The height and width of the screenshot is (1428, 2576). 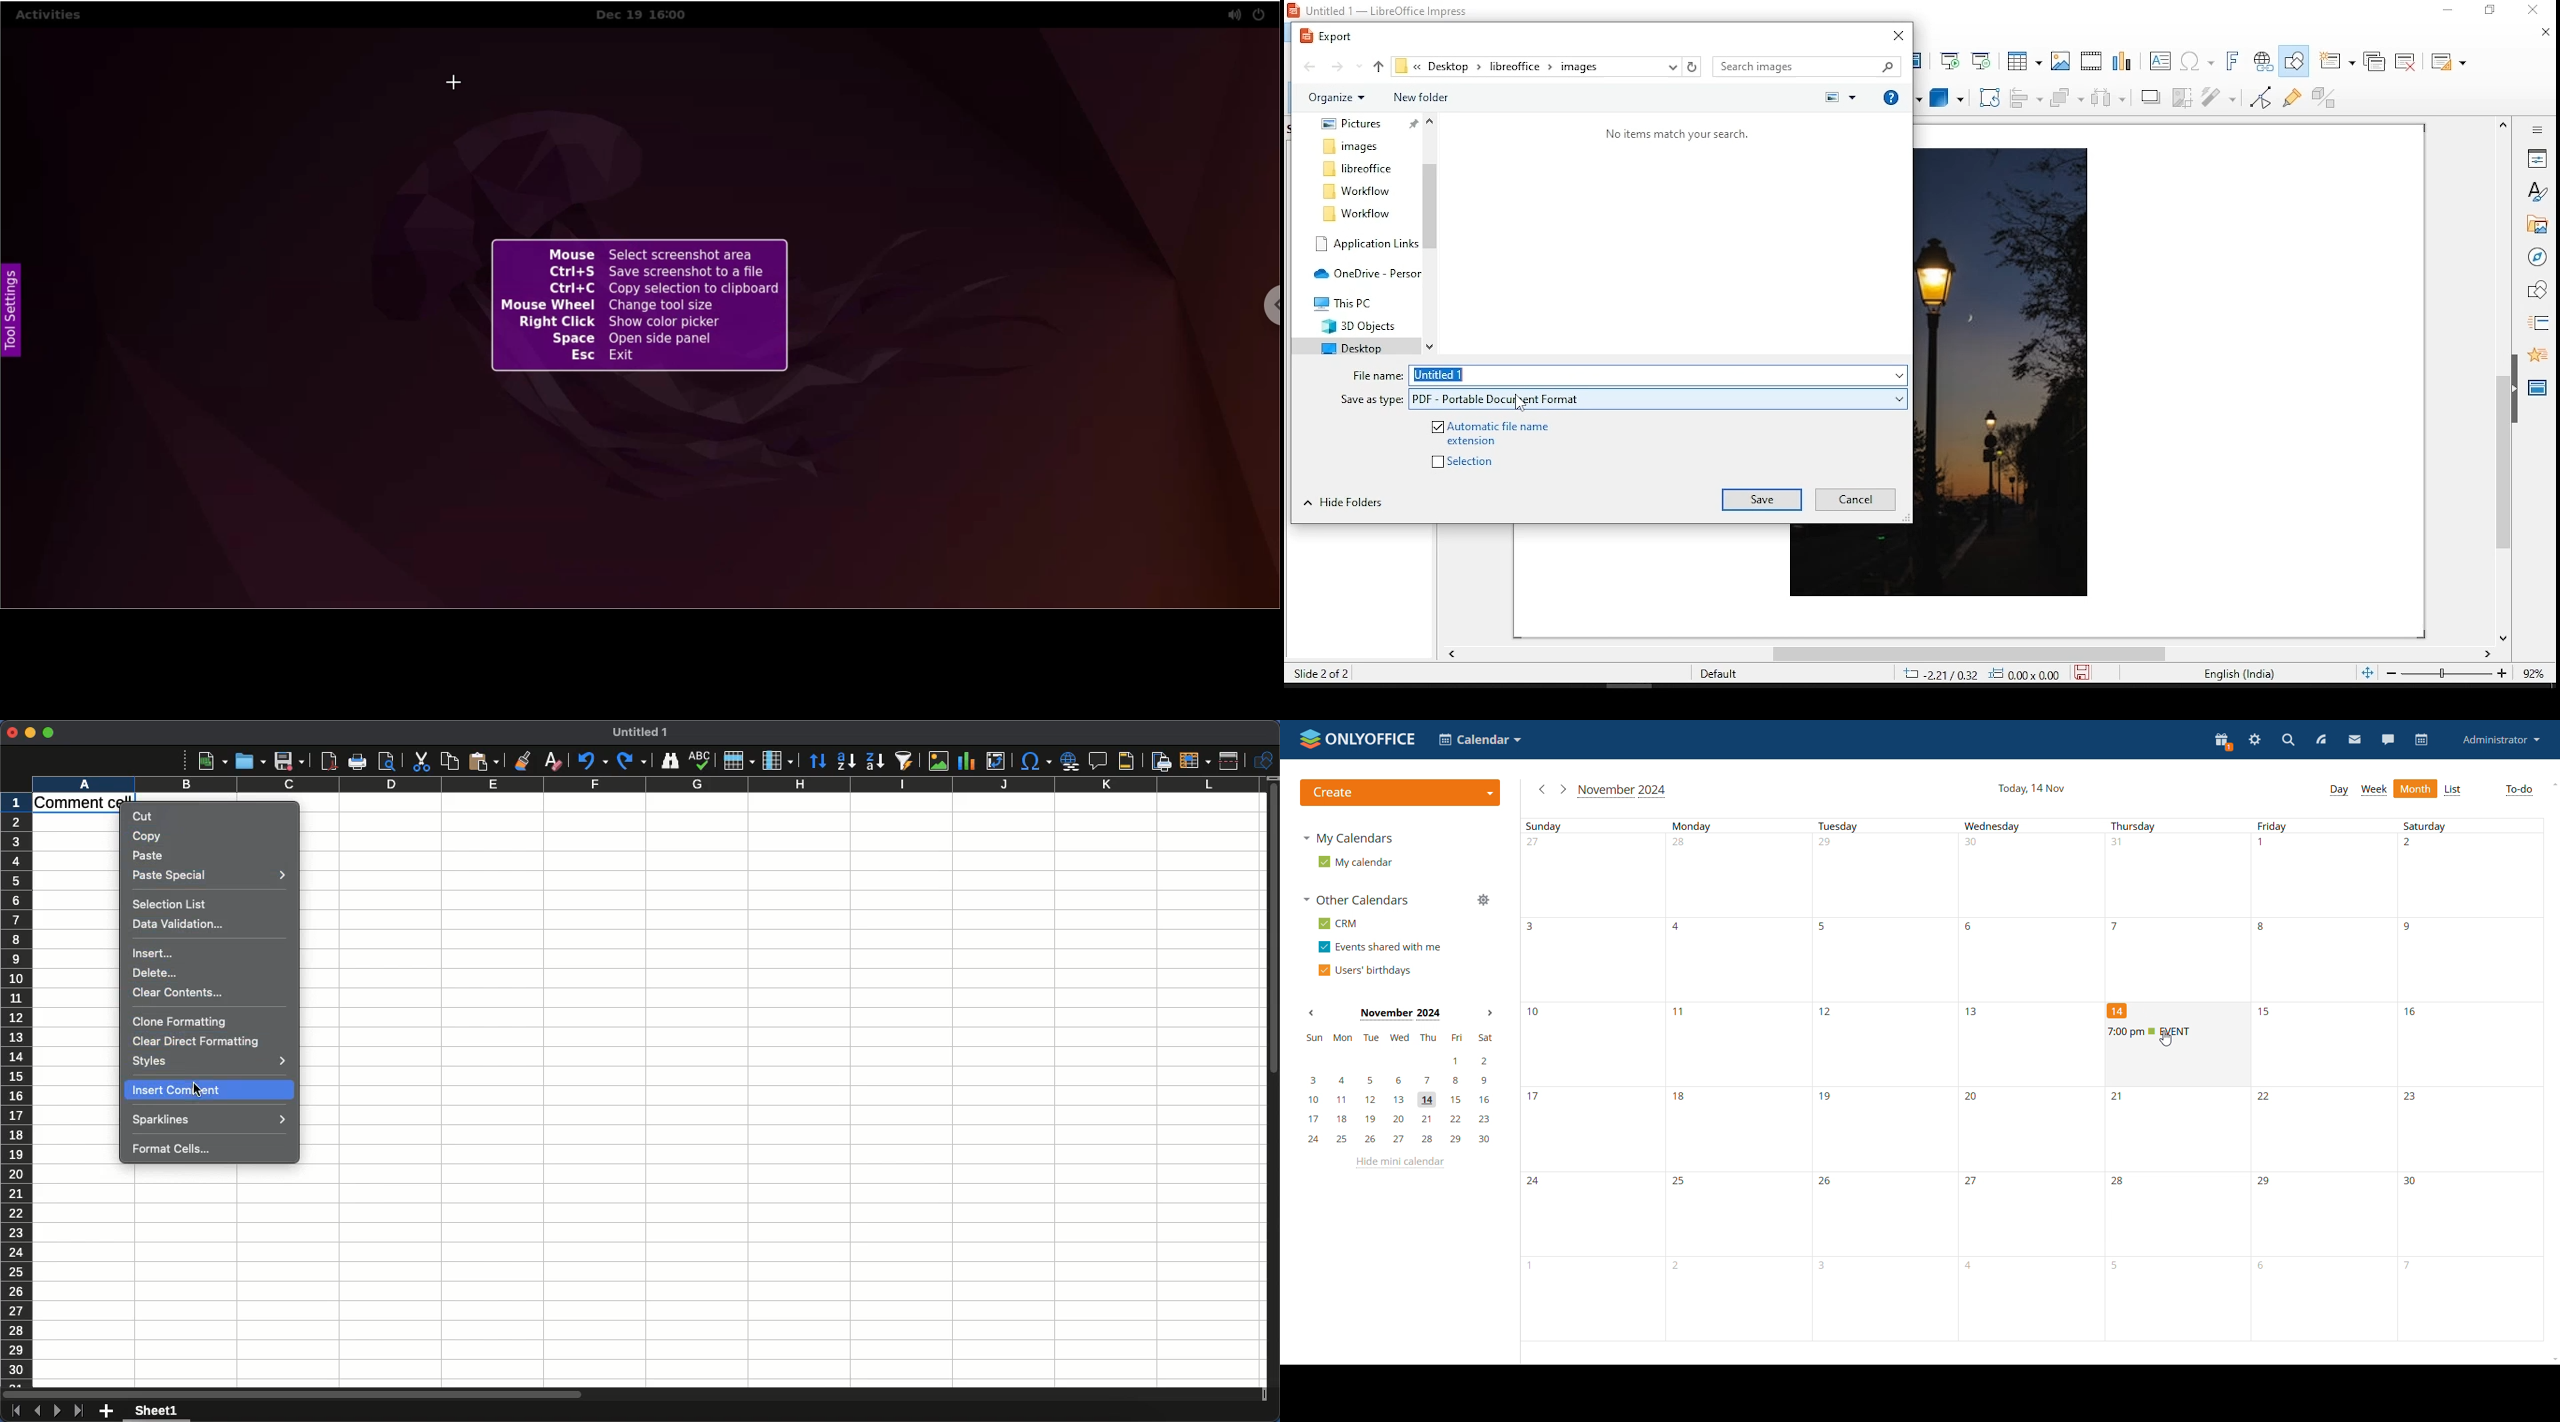 I want to click on up, so click(x=1380, y=65).